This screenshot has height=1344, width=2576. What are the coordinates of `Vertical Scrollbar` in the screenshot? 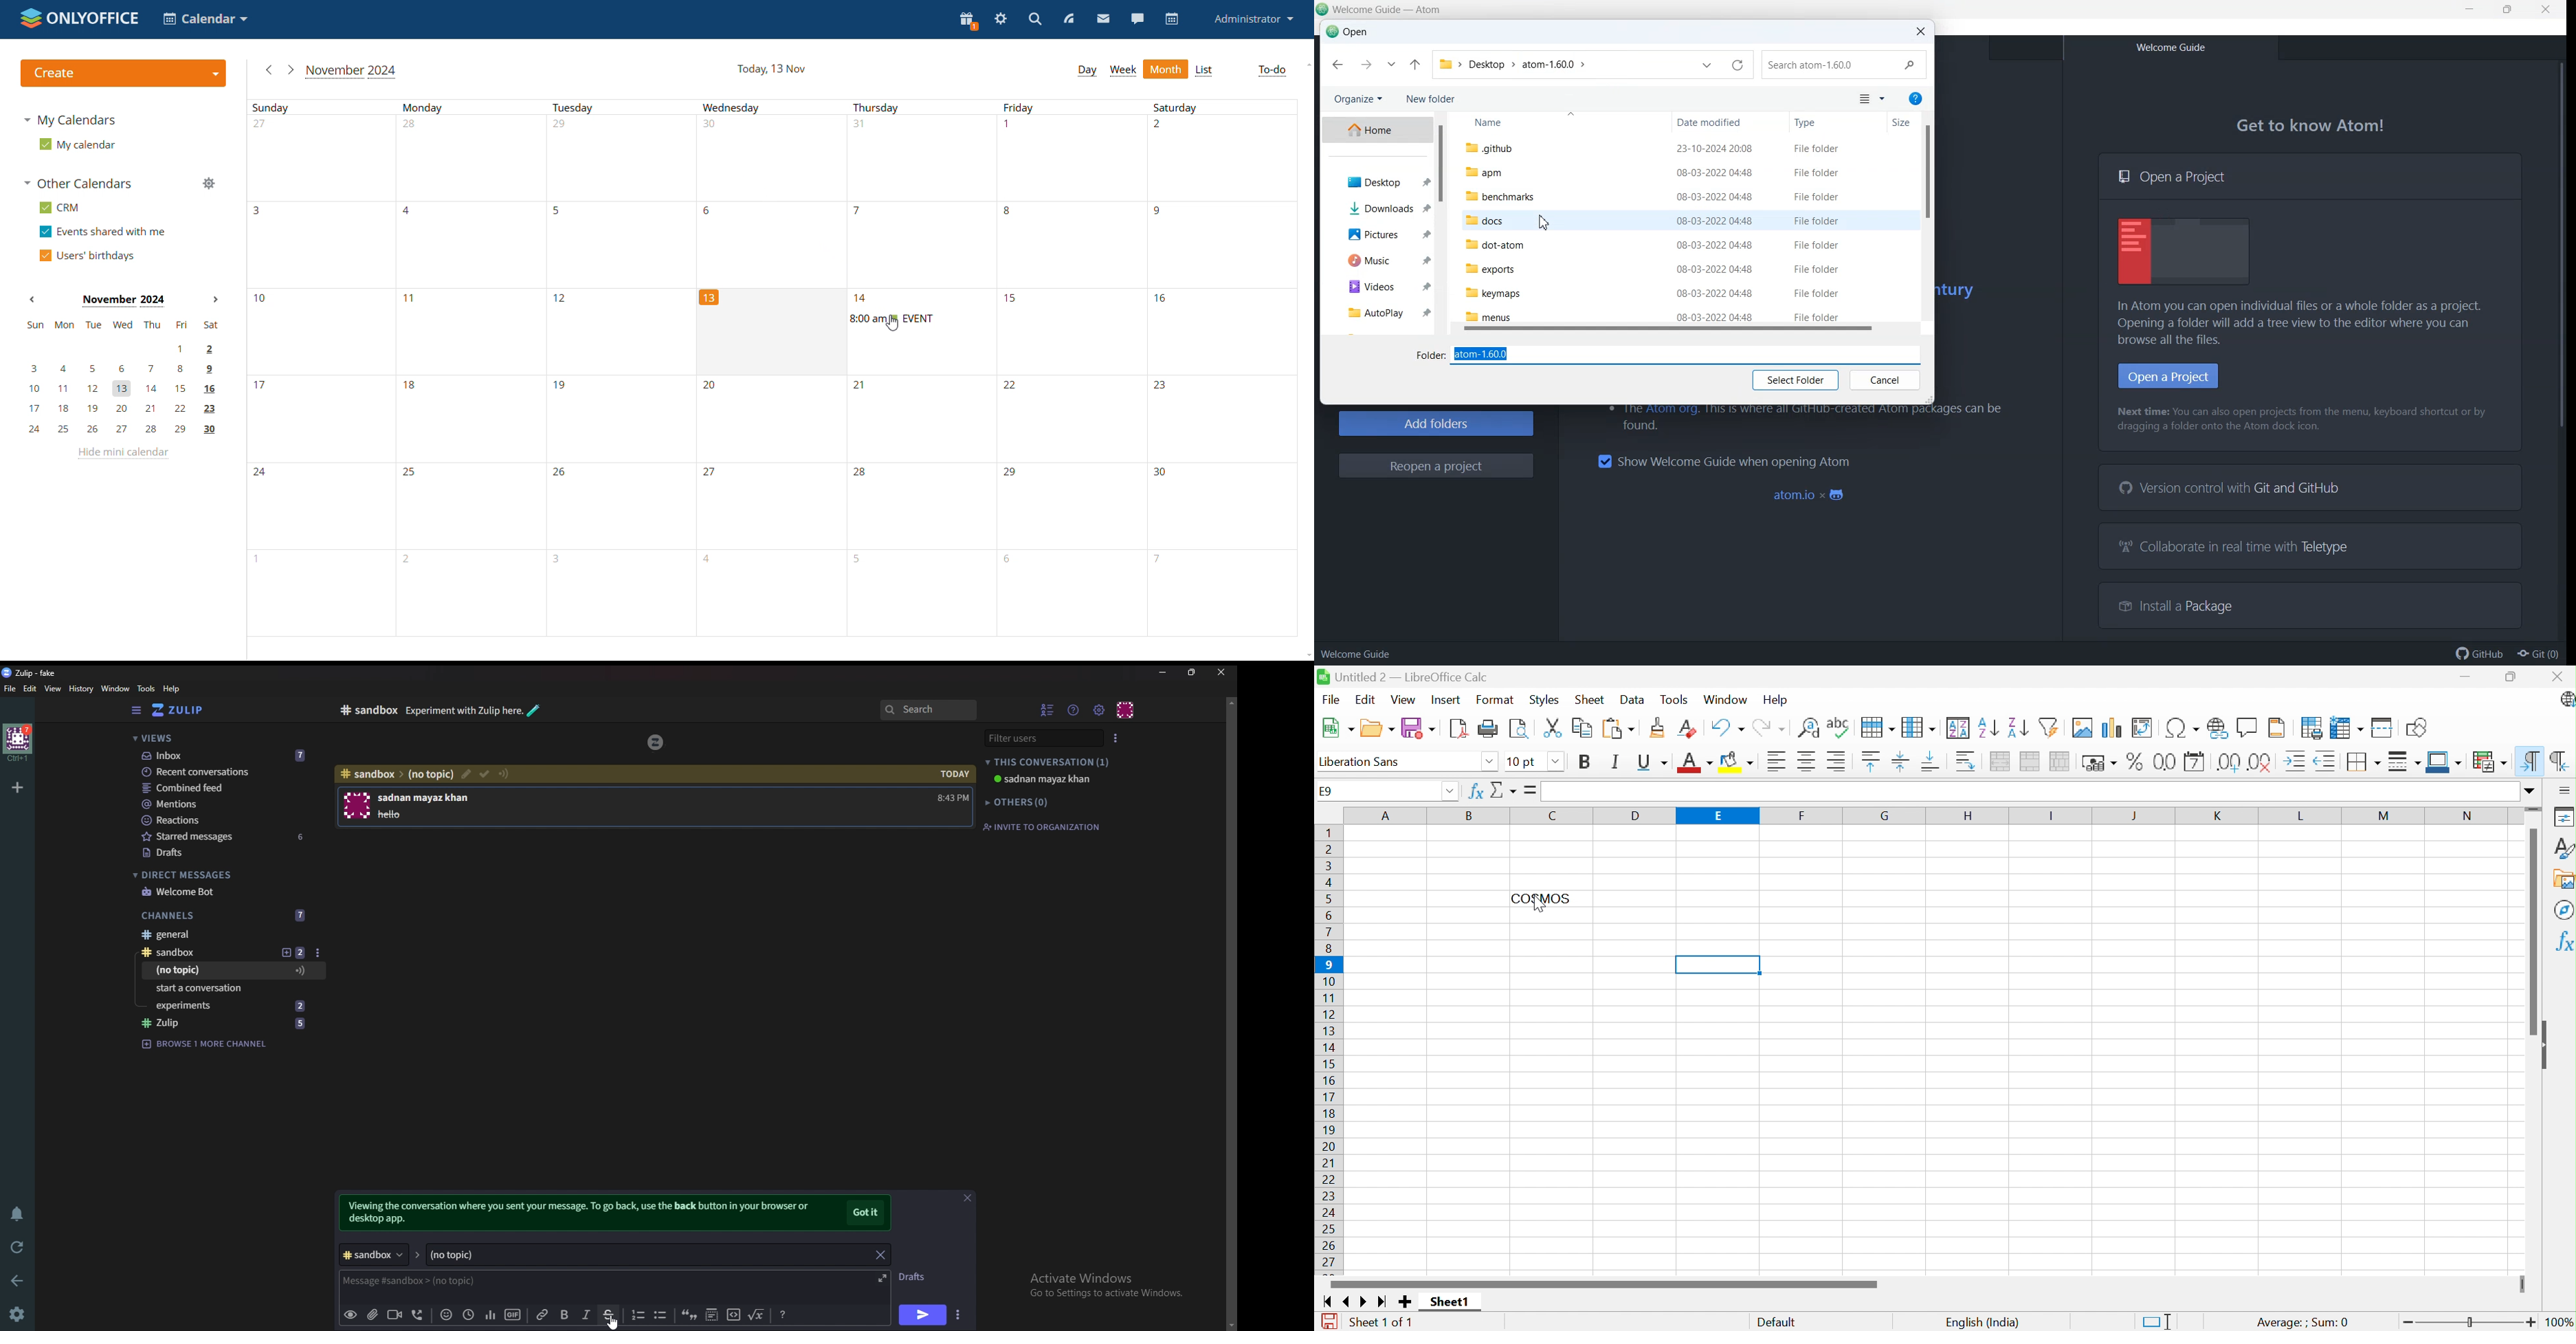 It's located at (2556, 348).